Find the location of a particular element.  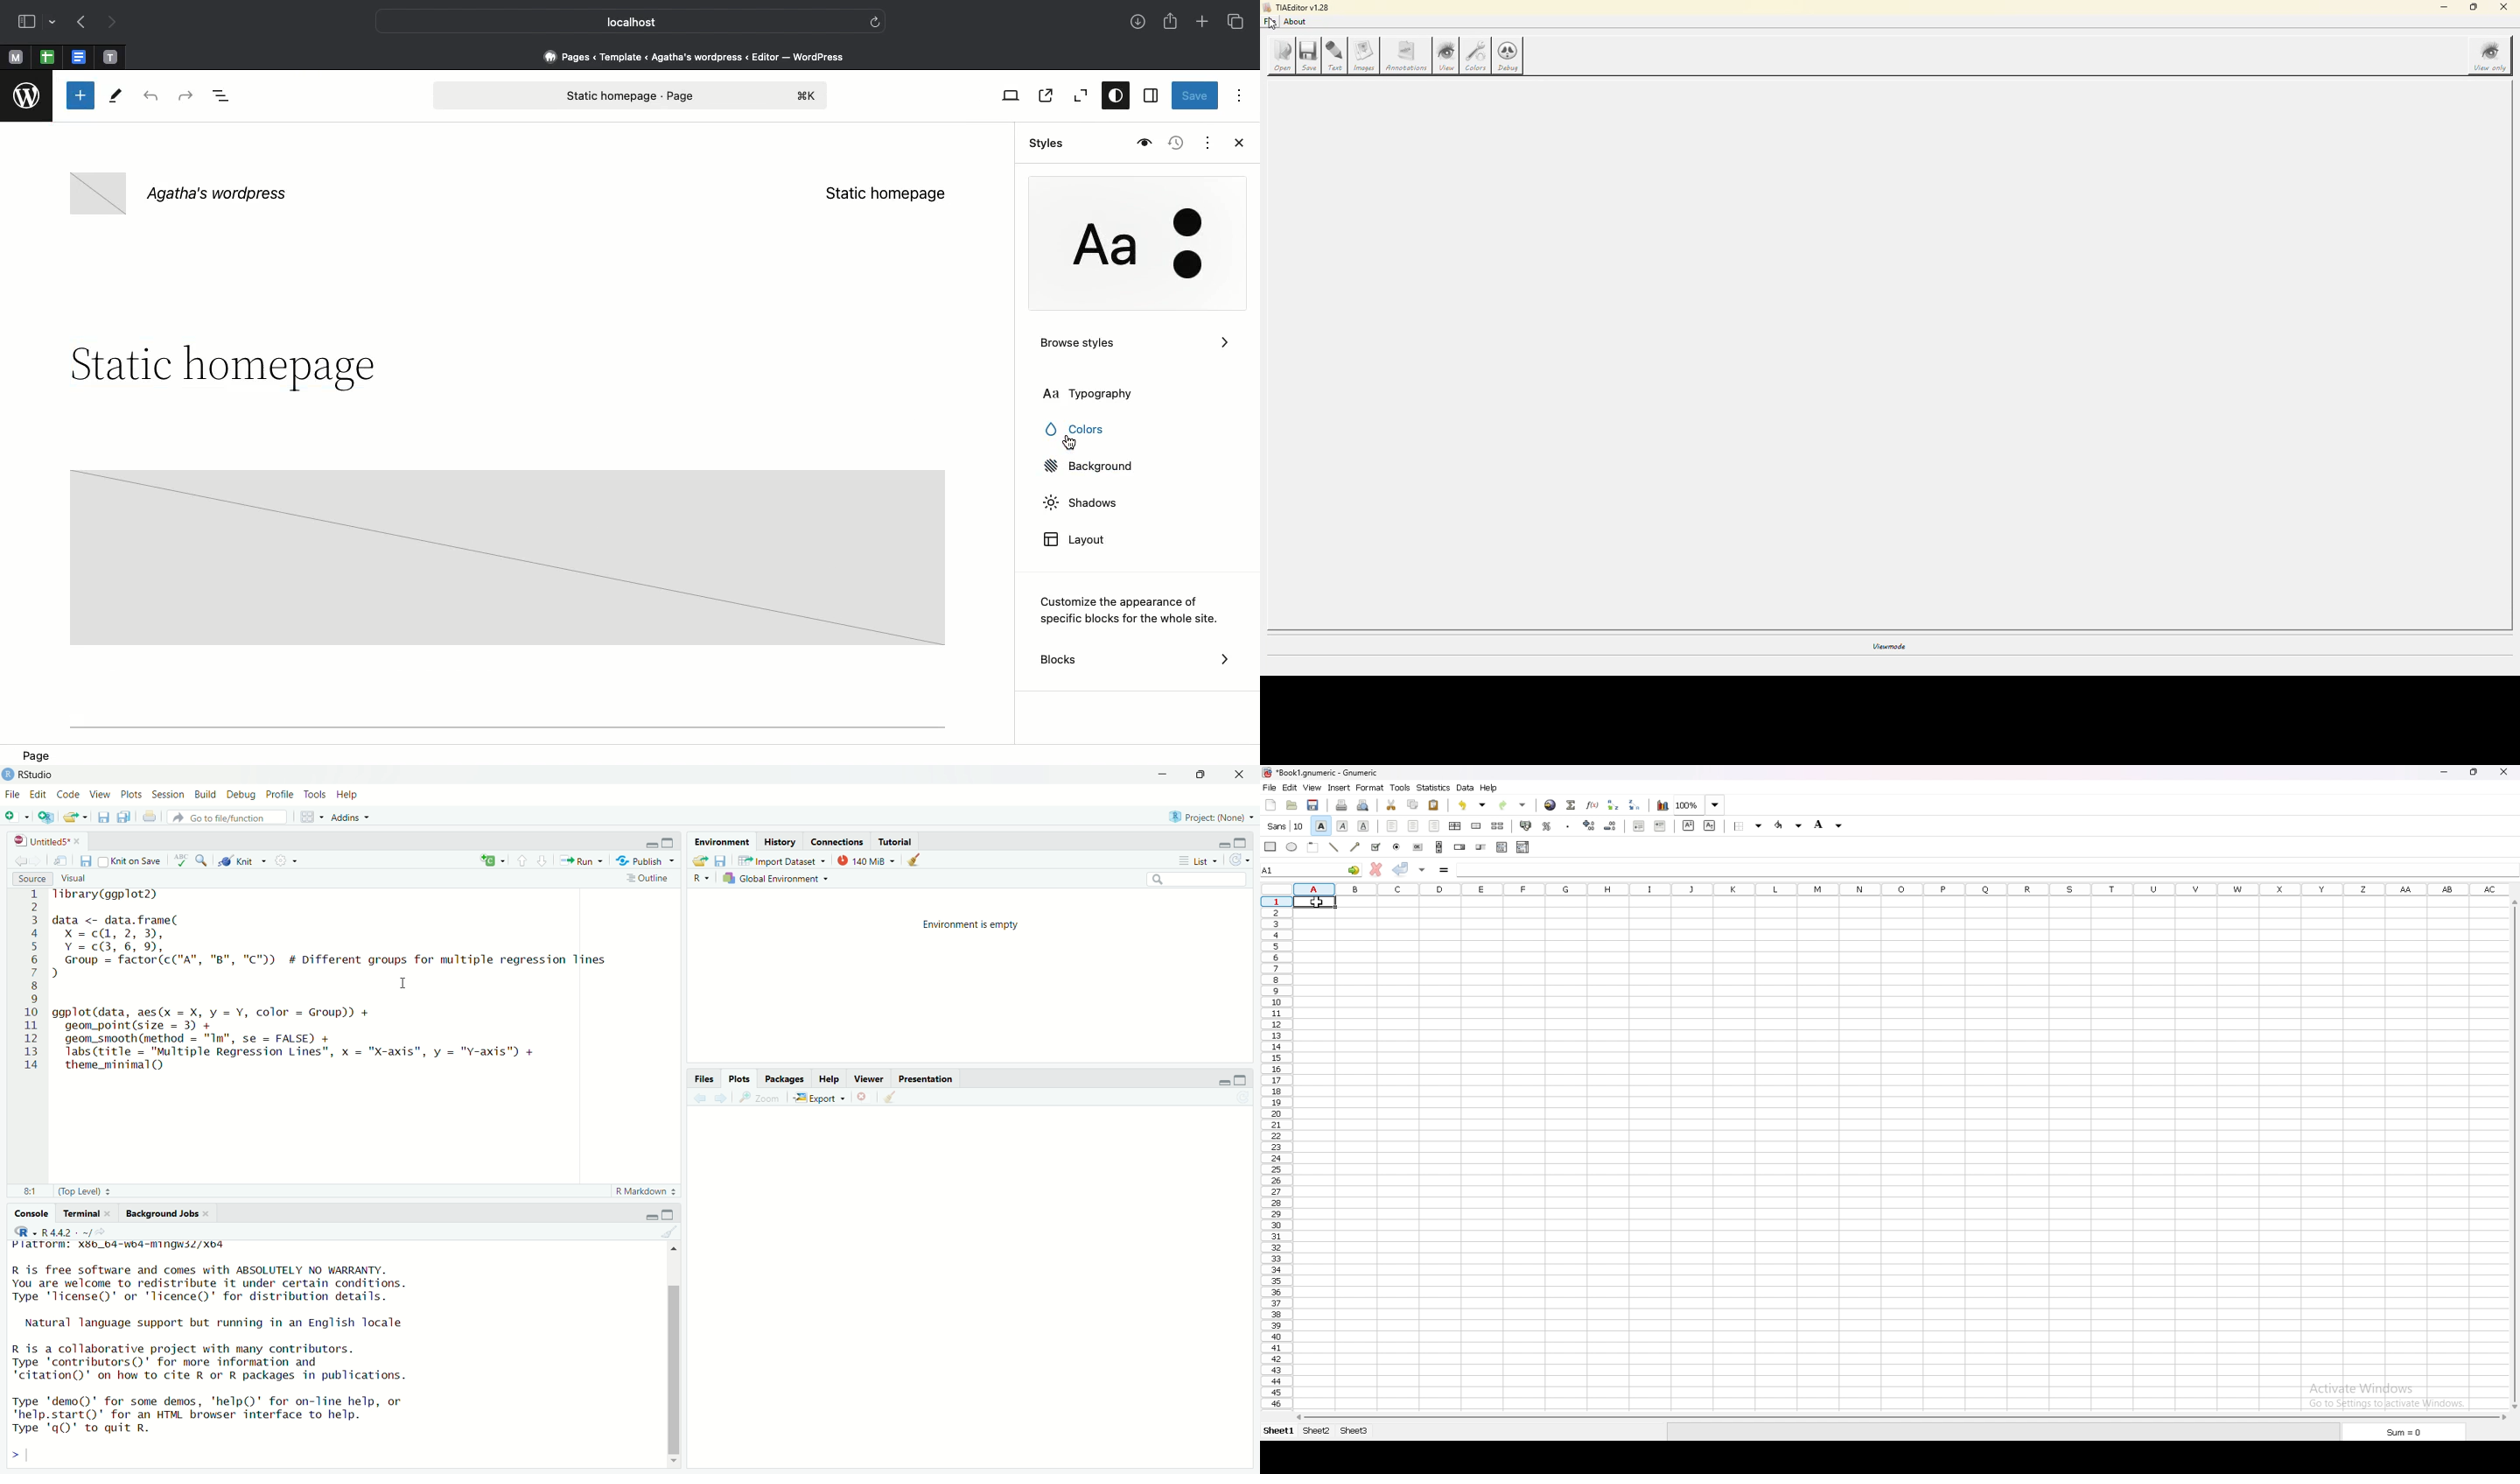

140 MiB = is located at coordinates (864, 860).